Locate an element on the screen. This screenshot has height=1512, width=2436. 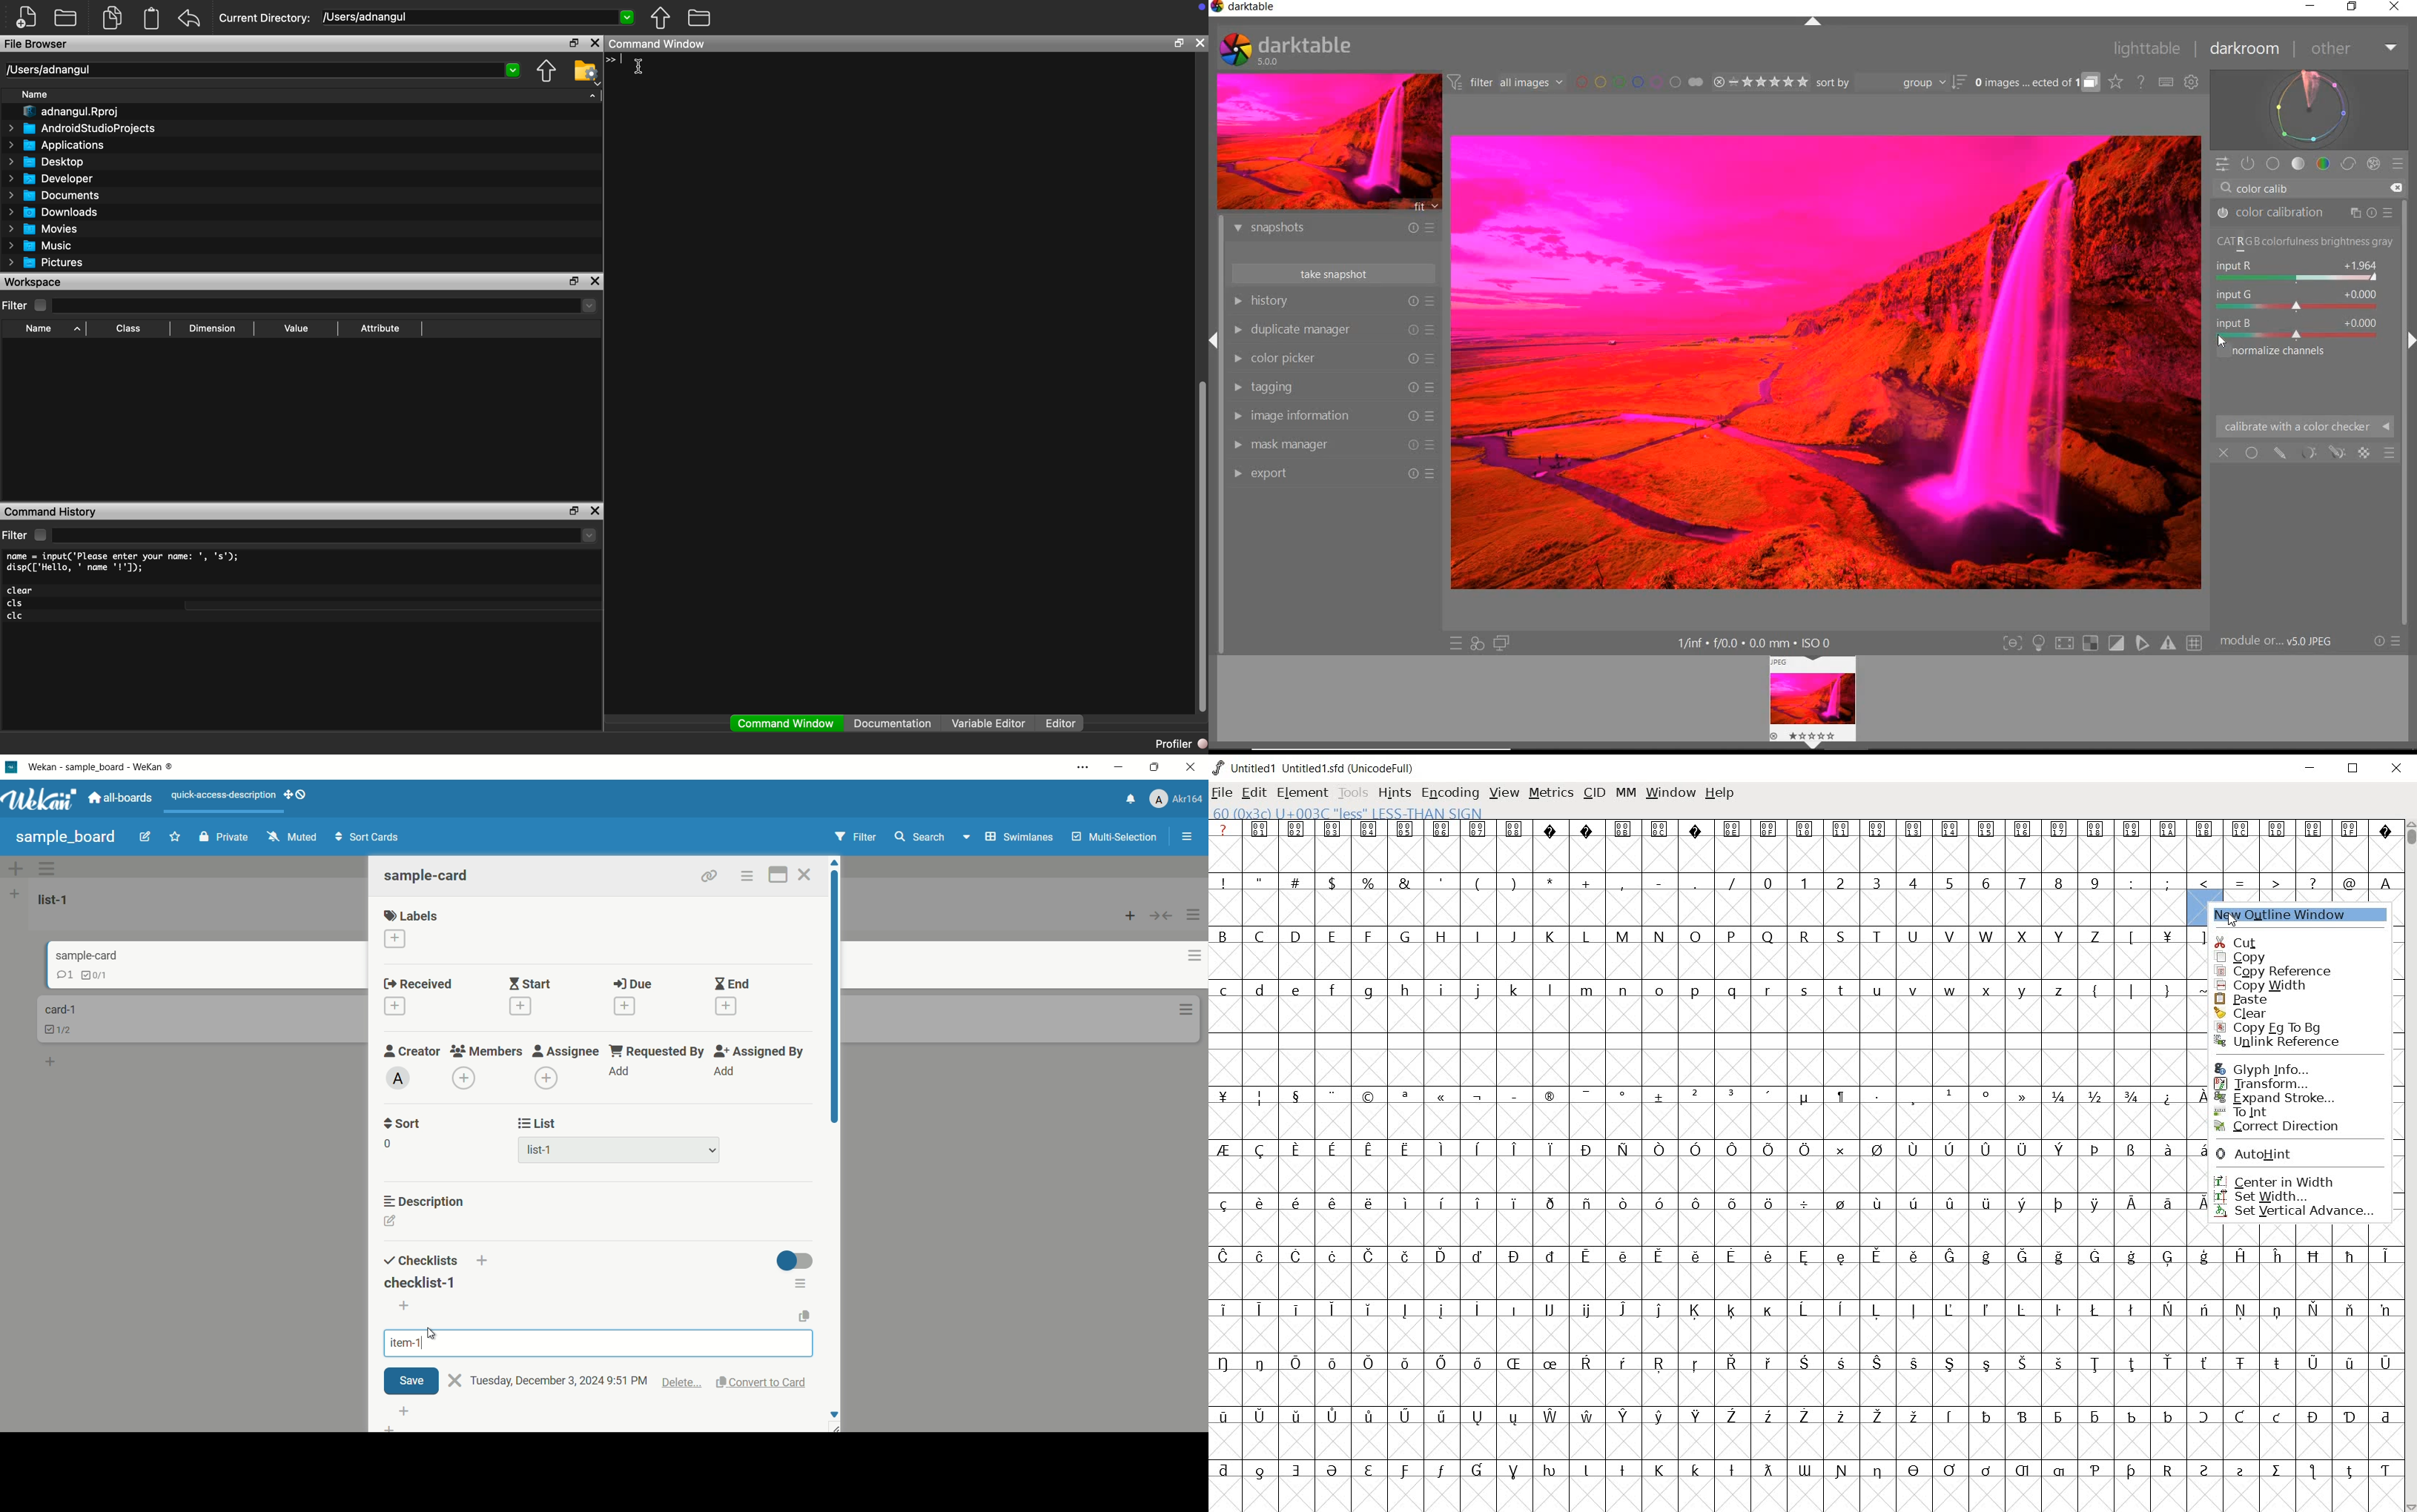
QUICK ACCESS TO PRESET is located at coordinates (1455, 643).